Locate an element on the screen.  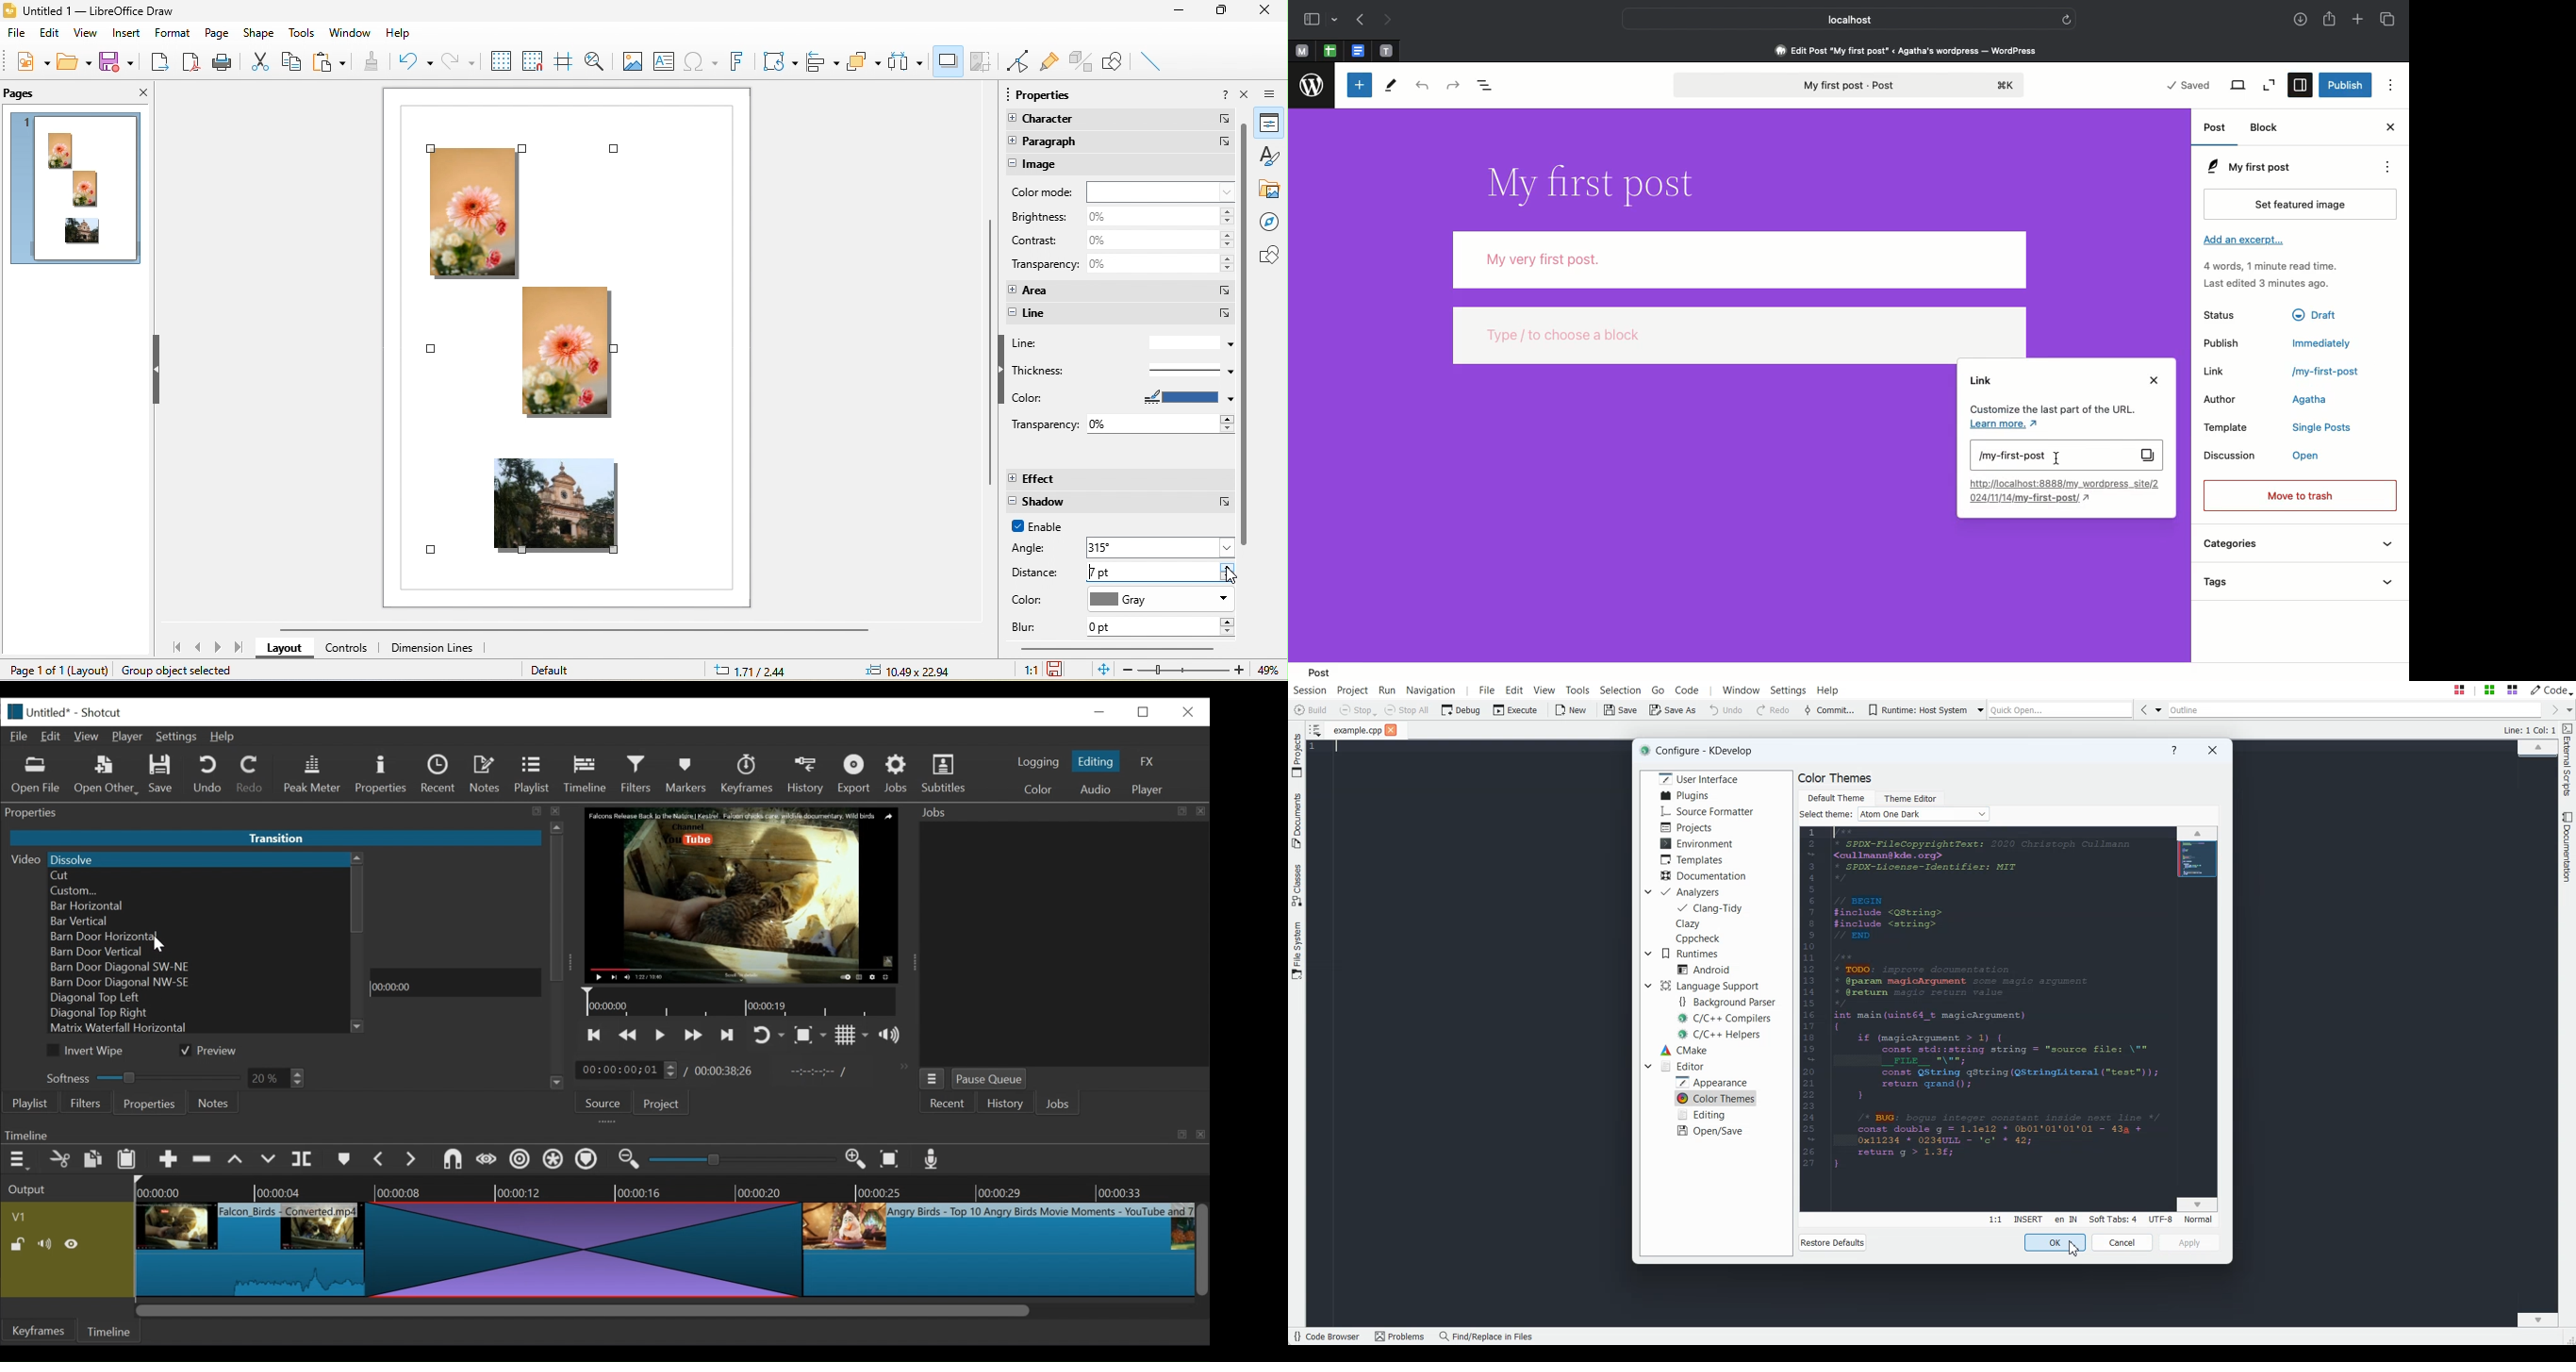
gallery is located at coordinates (1272, 191).